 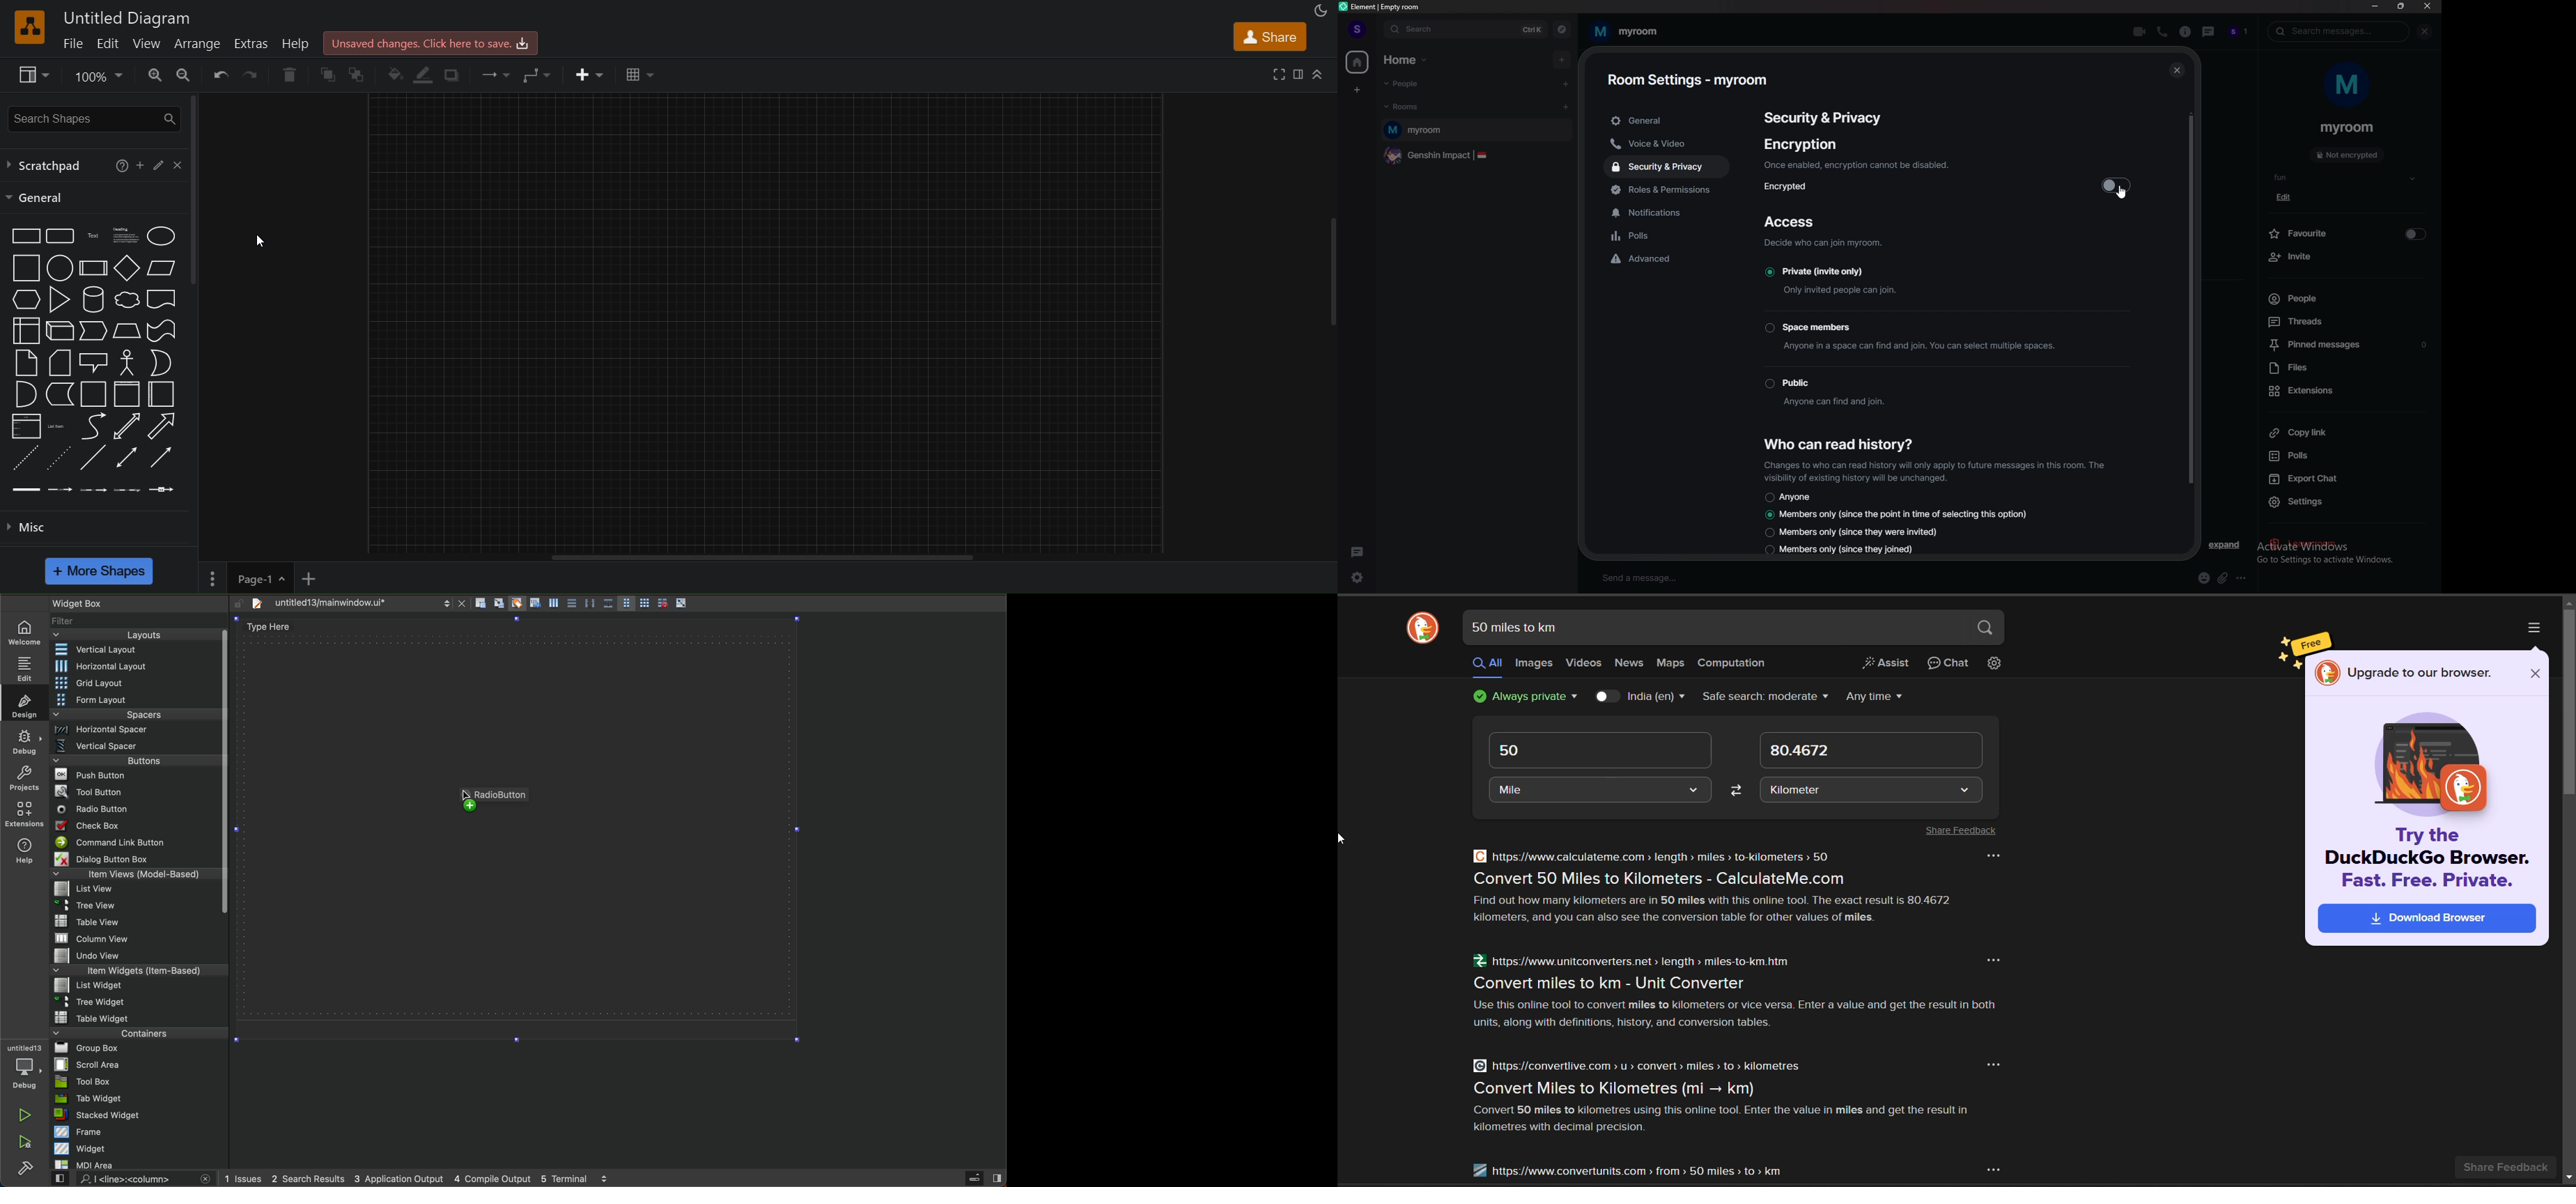 What do you see at coordinates (2420, 674) in the screenshot?
I see `Upgrade to our browser.` at bounding box center [2420, 674].